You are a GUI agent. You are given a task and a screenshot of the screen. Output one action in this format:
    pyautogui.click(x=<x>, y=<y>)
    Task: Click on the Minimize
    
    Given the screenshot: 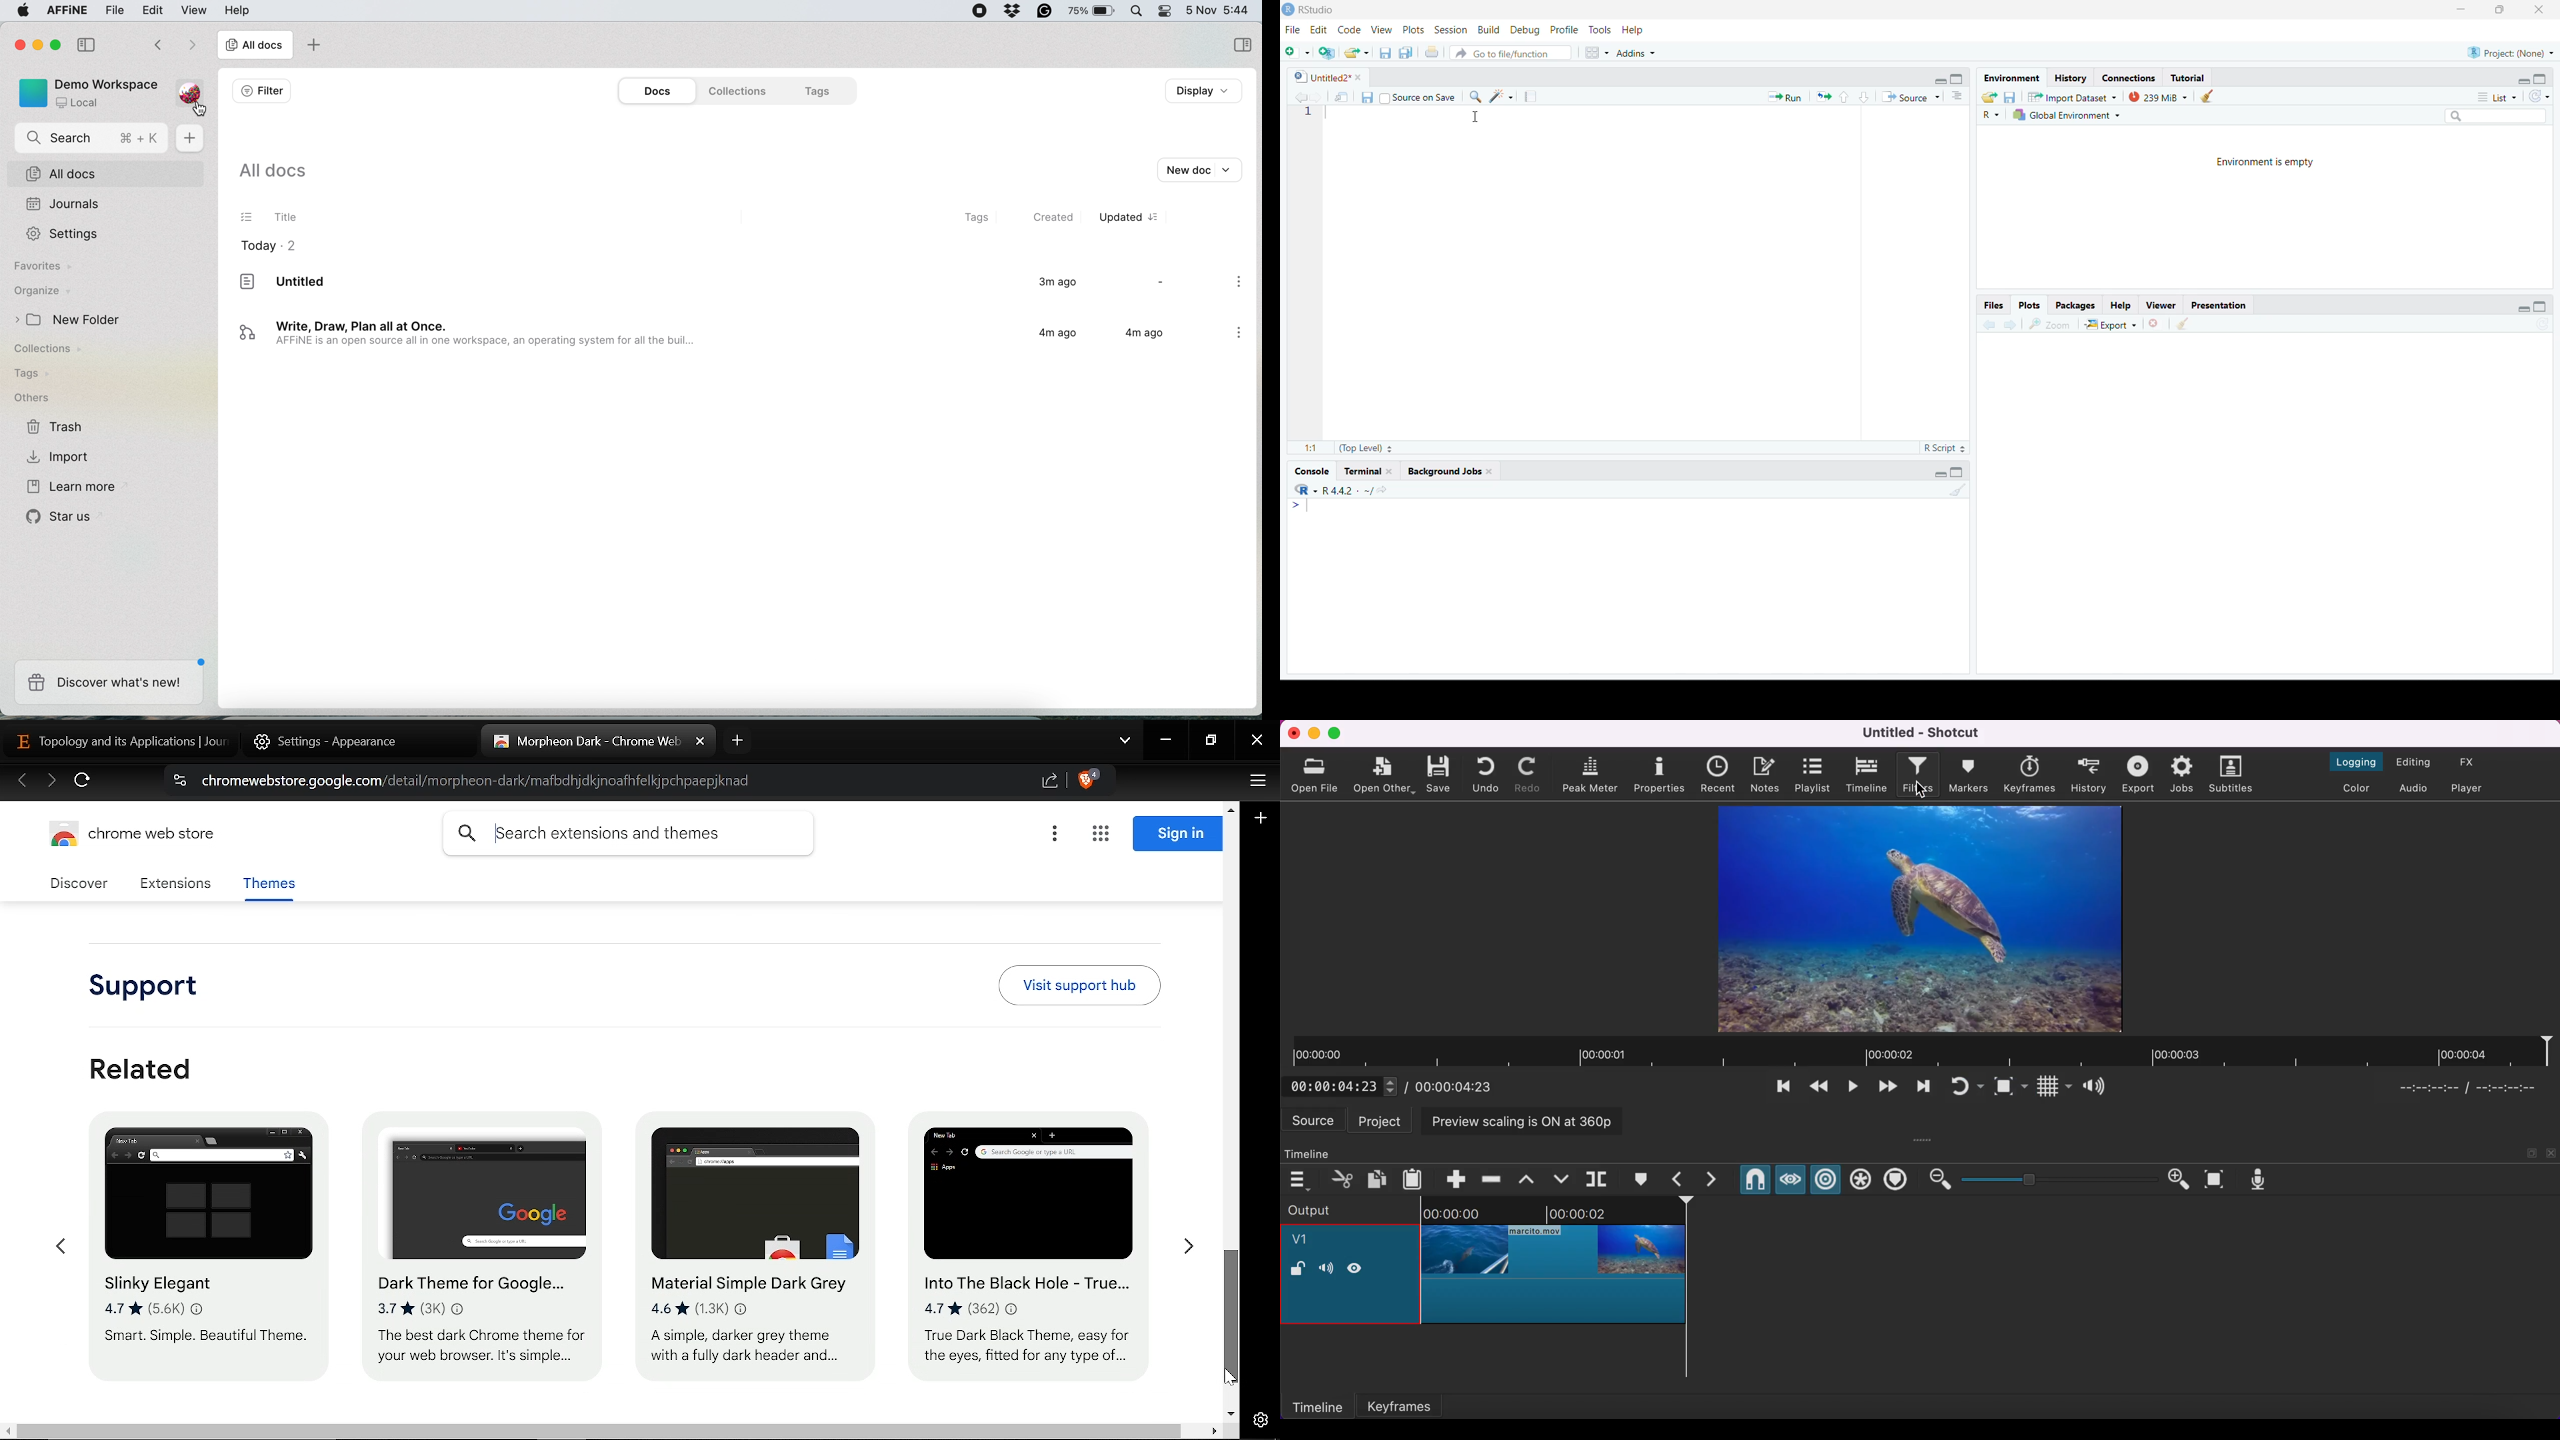 What is the action you would take?
    pyautogui.click(x=2522, y=80)
    